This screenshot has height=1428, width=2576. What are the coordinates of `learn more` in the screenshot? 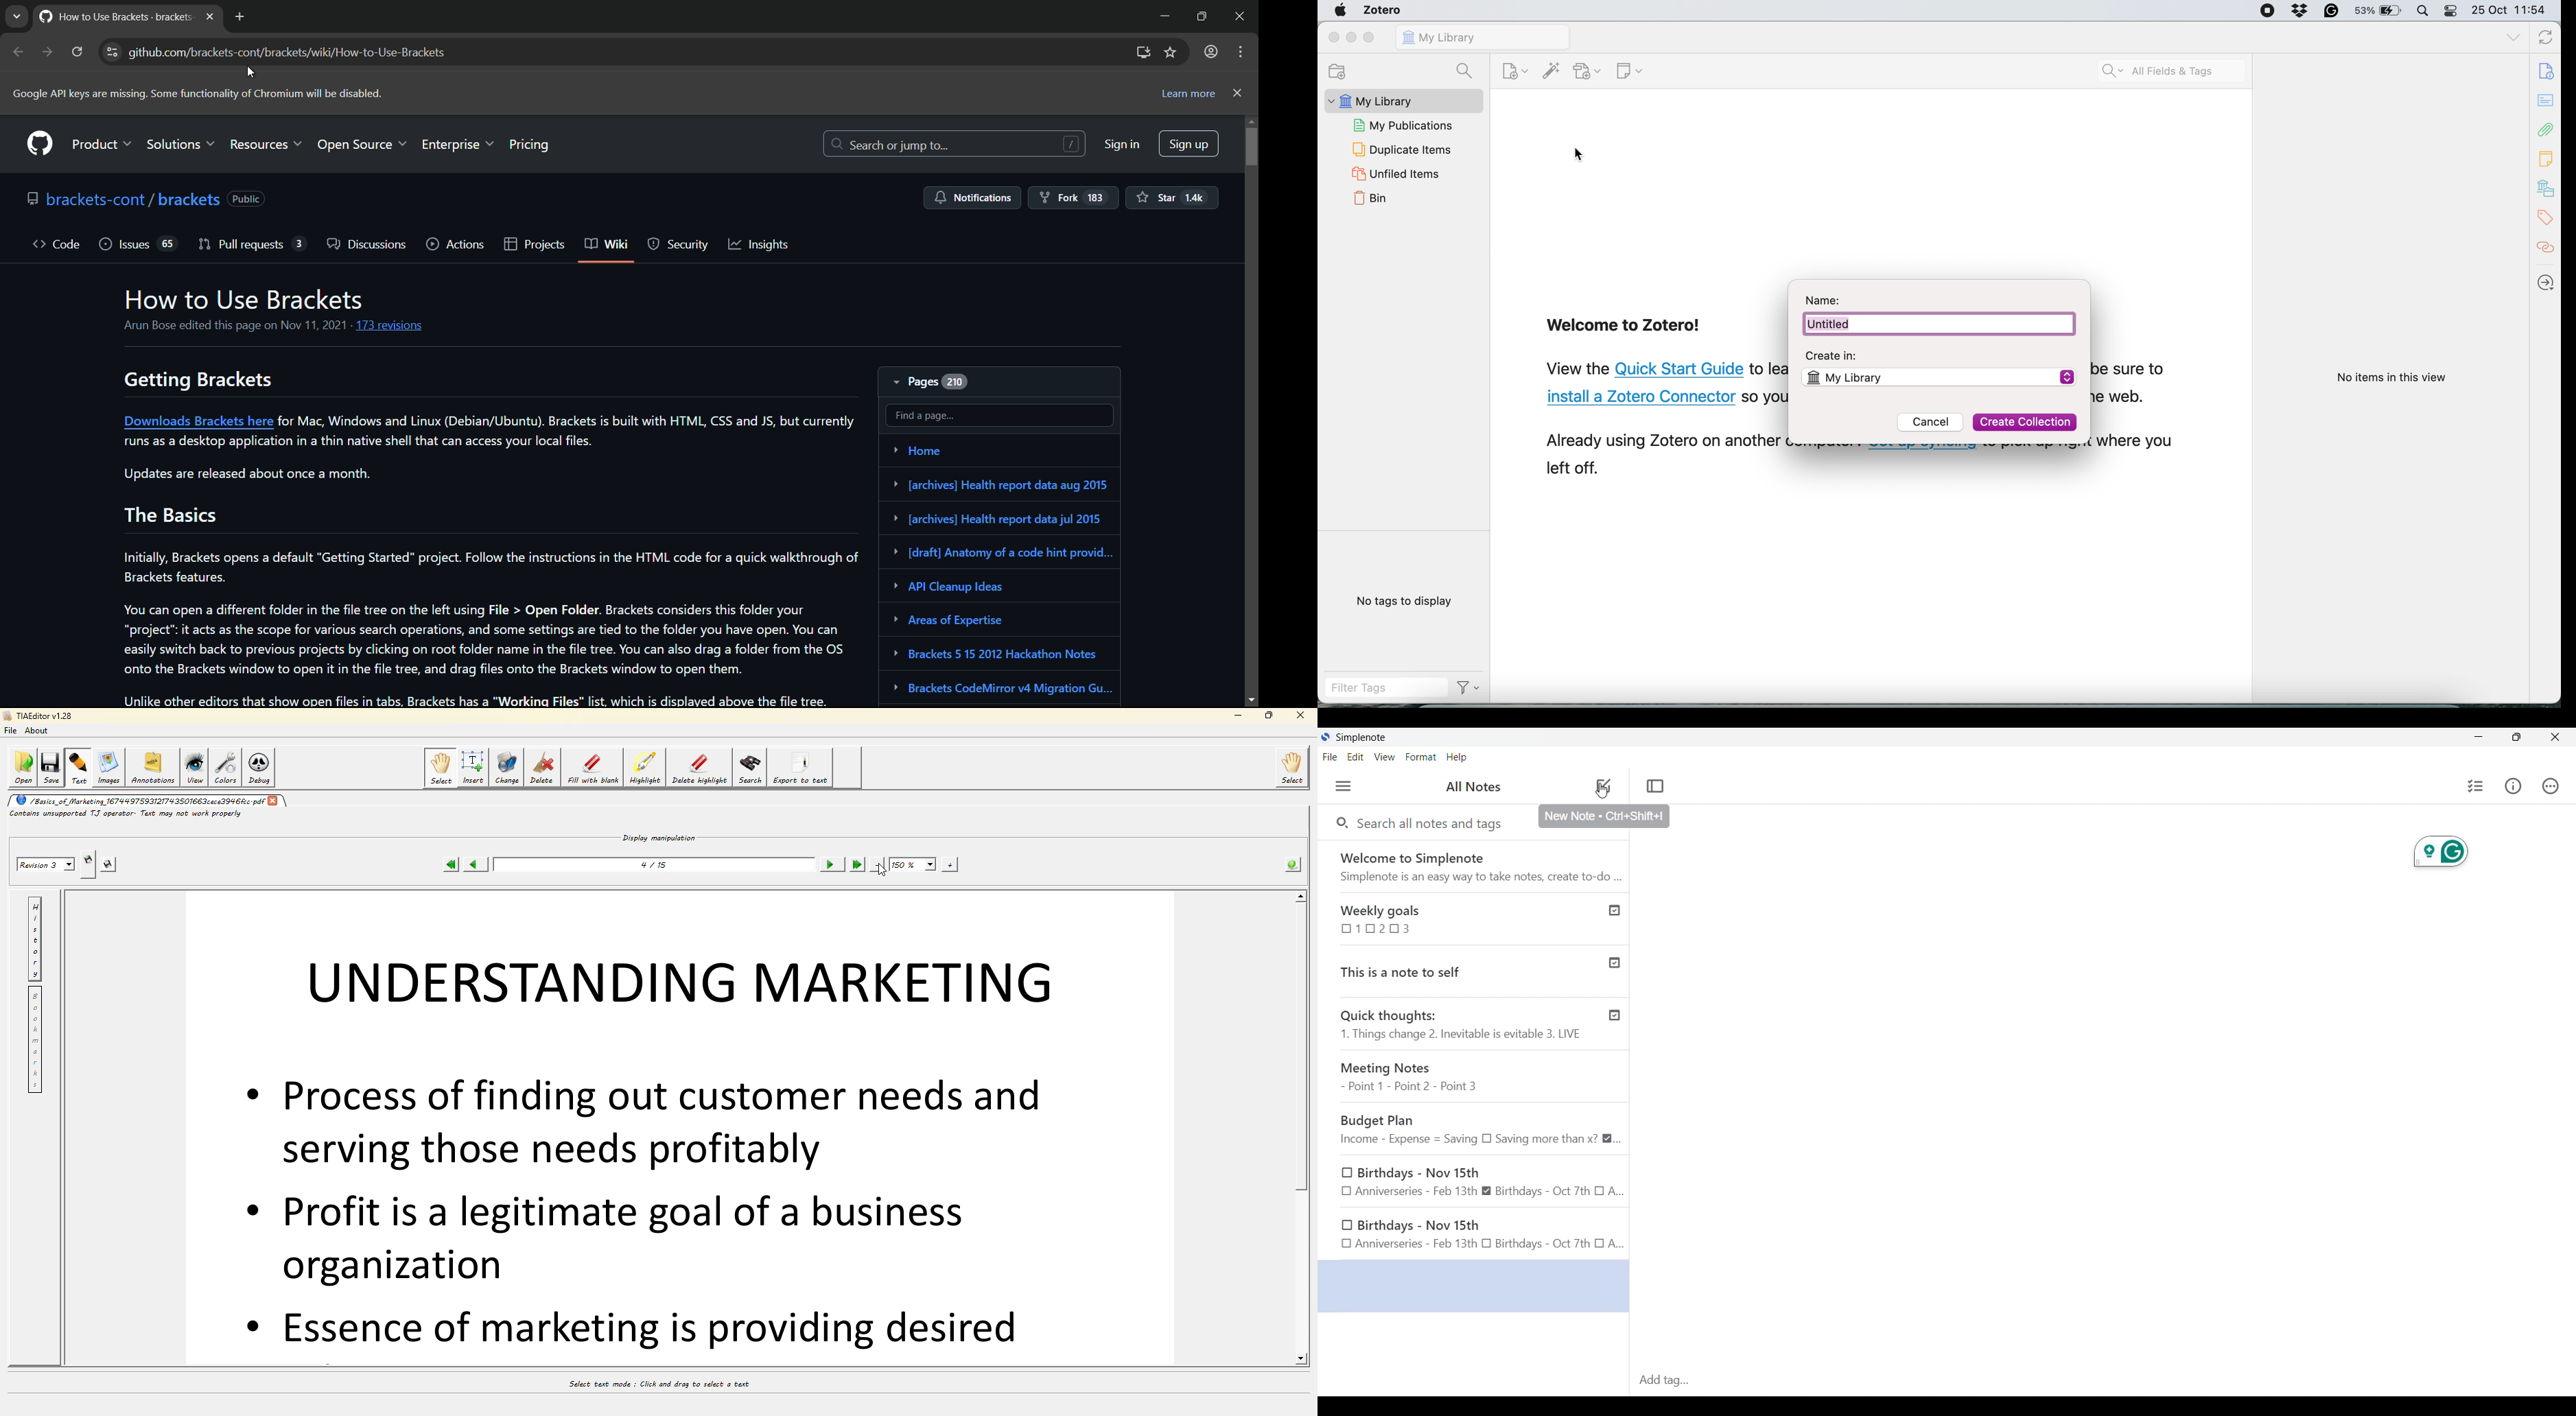 It's located at (1189, 91).